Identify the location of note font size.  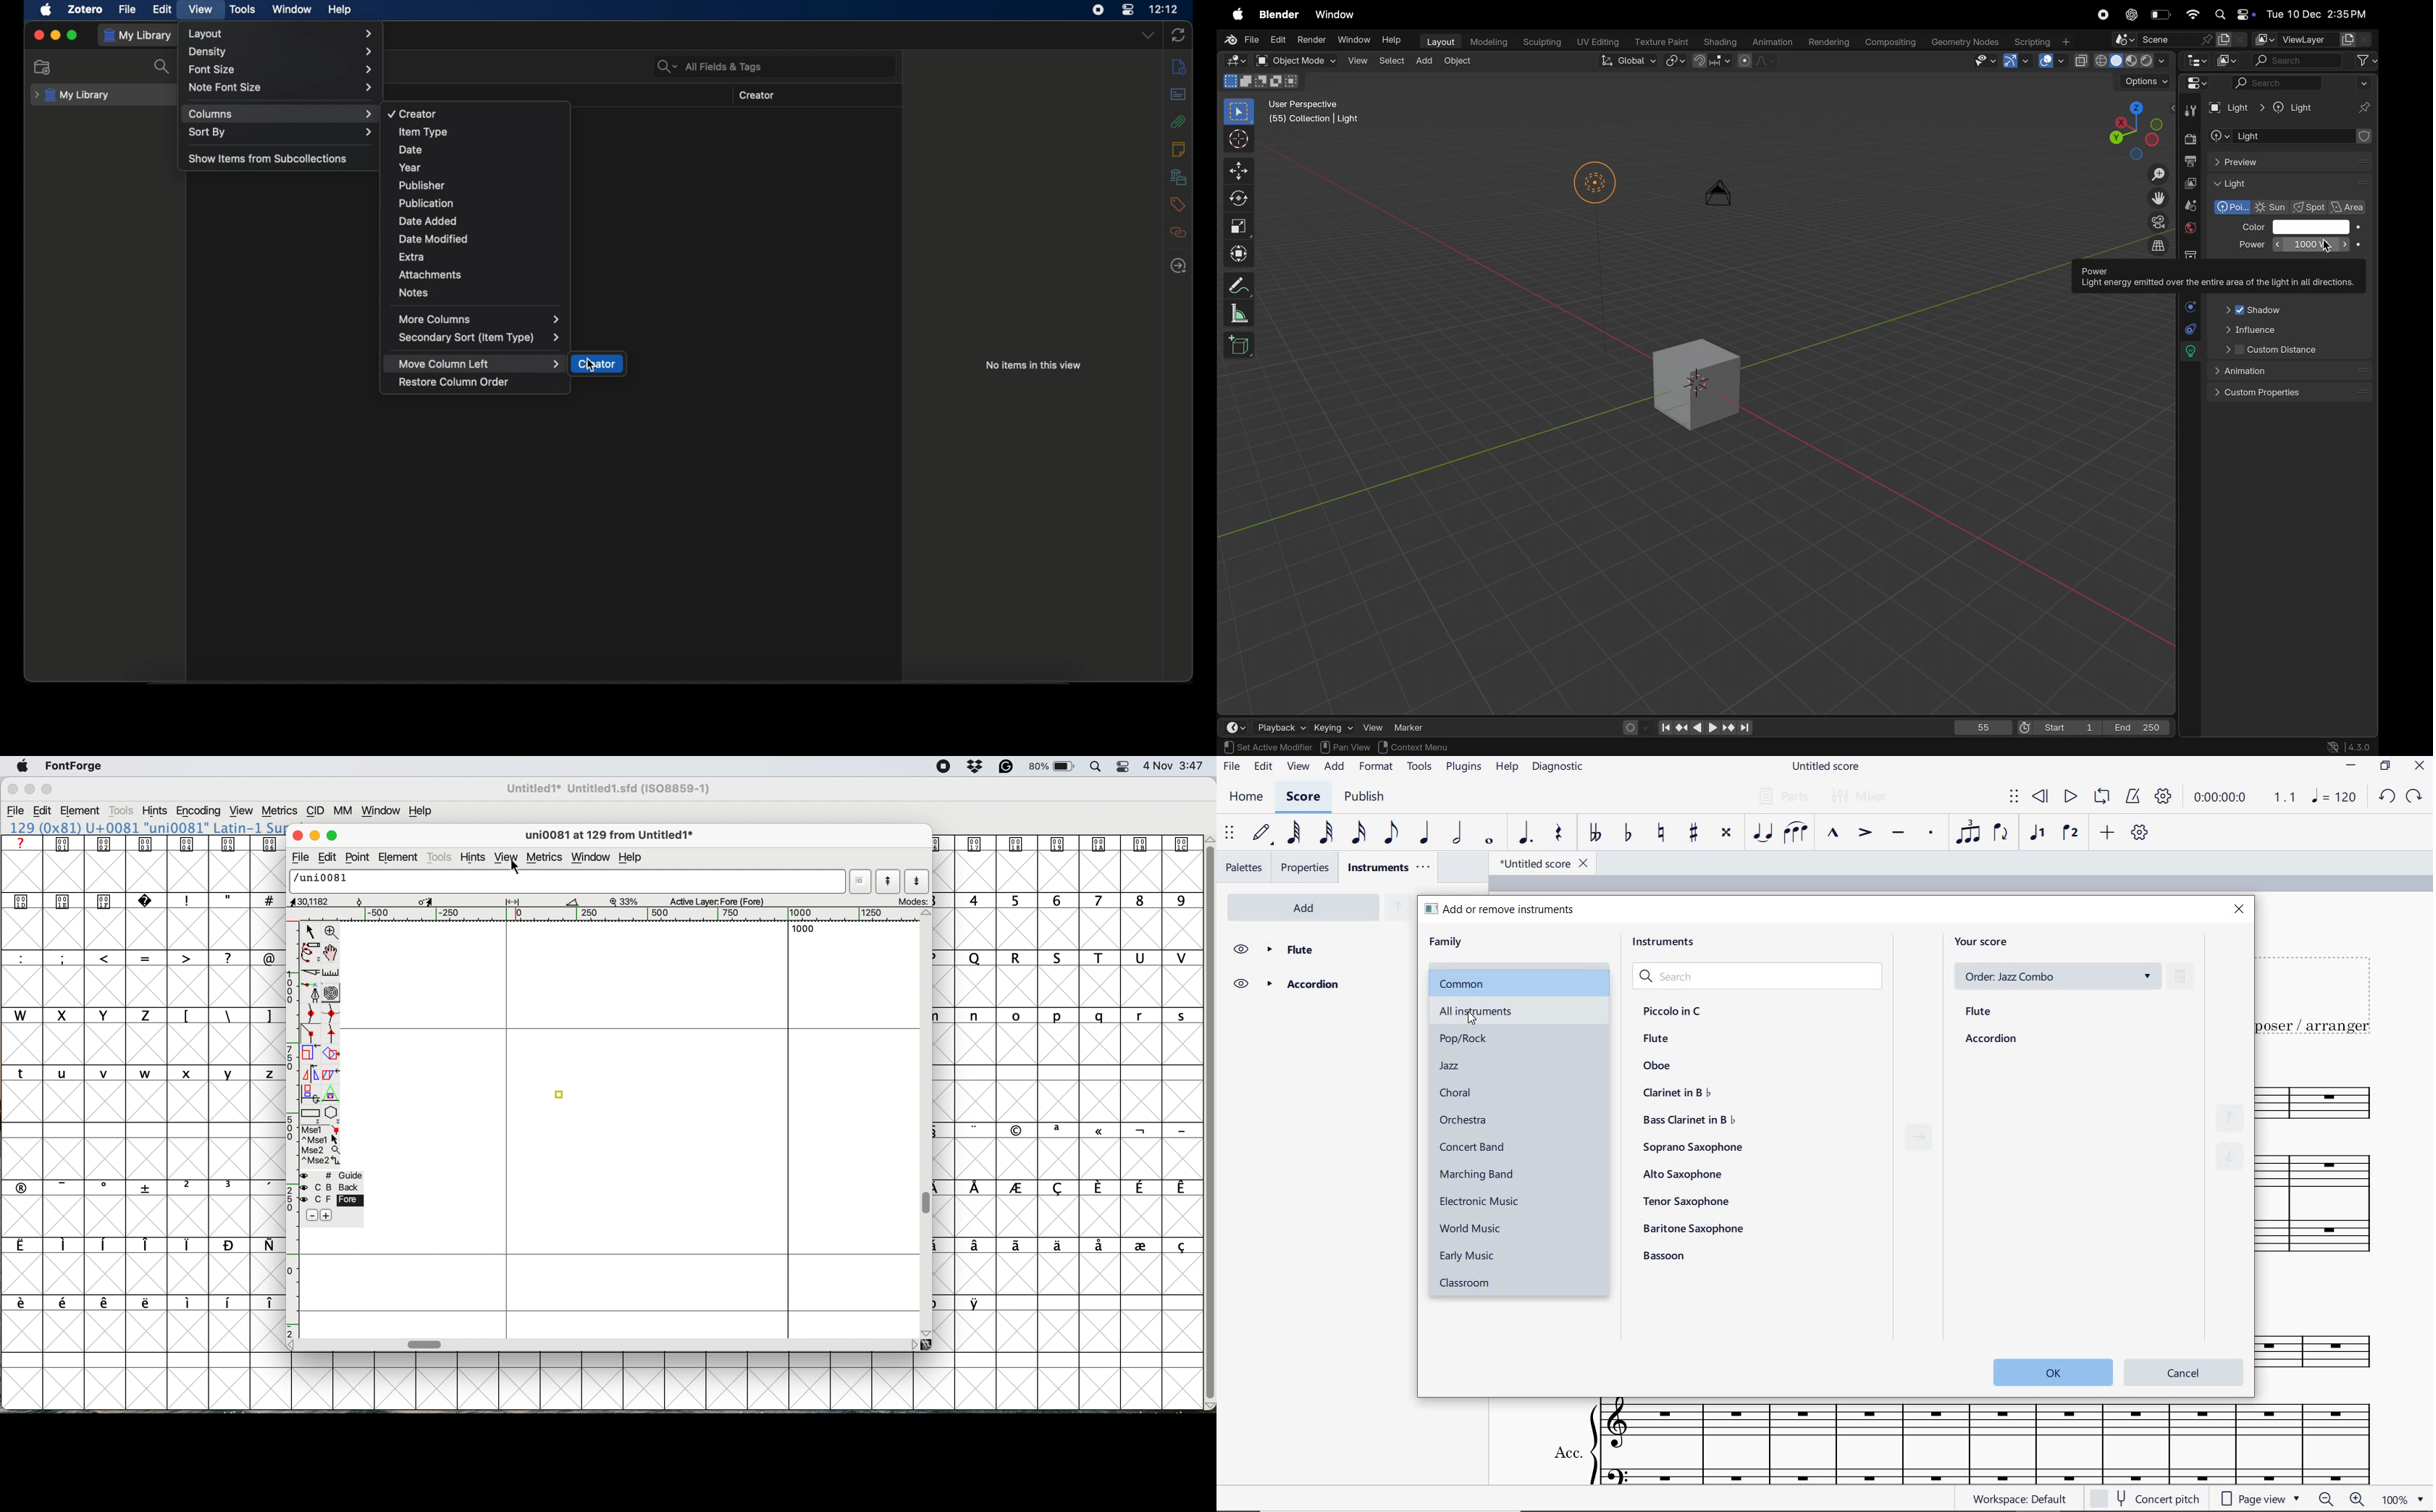
(281, 87).